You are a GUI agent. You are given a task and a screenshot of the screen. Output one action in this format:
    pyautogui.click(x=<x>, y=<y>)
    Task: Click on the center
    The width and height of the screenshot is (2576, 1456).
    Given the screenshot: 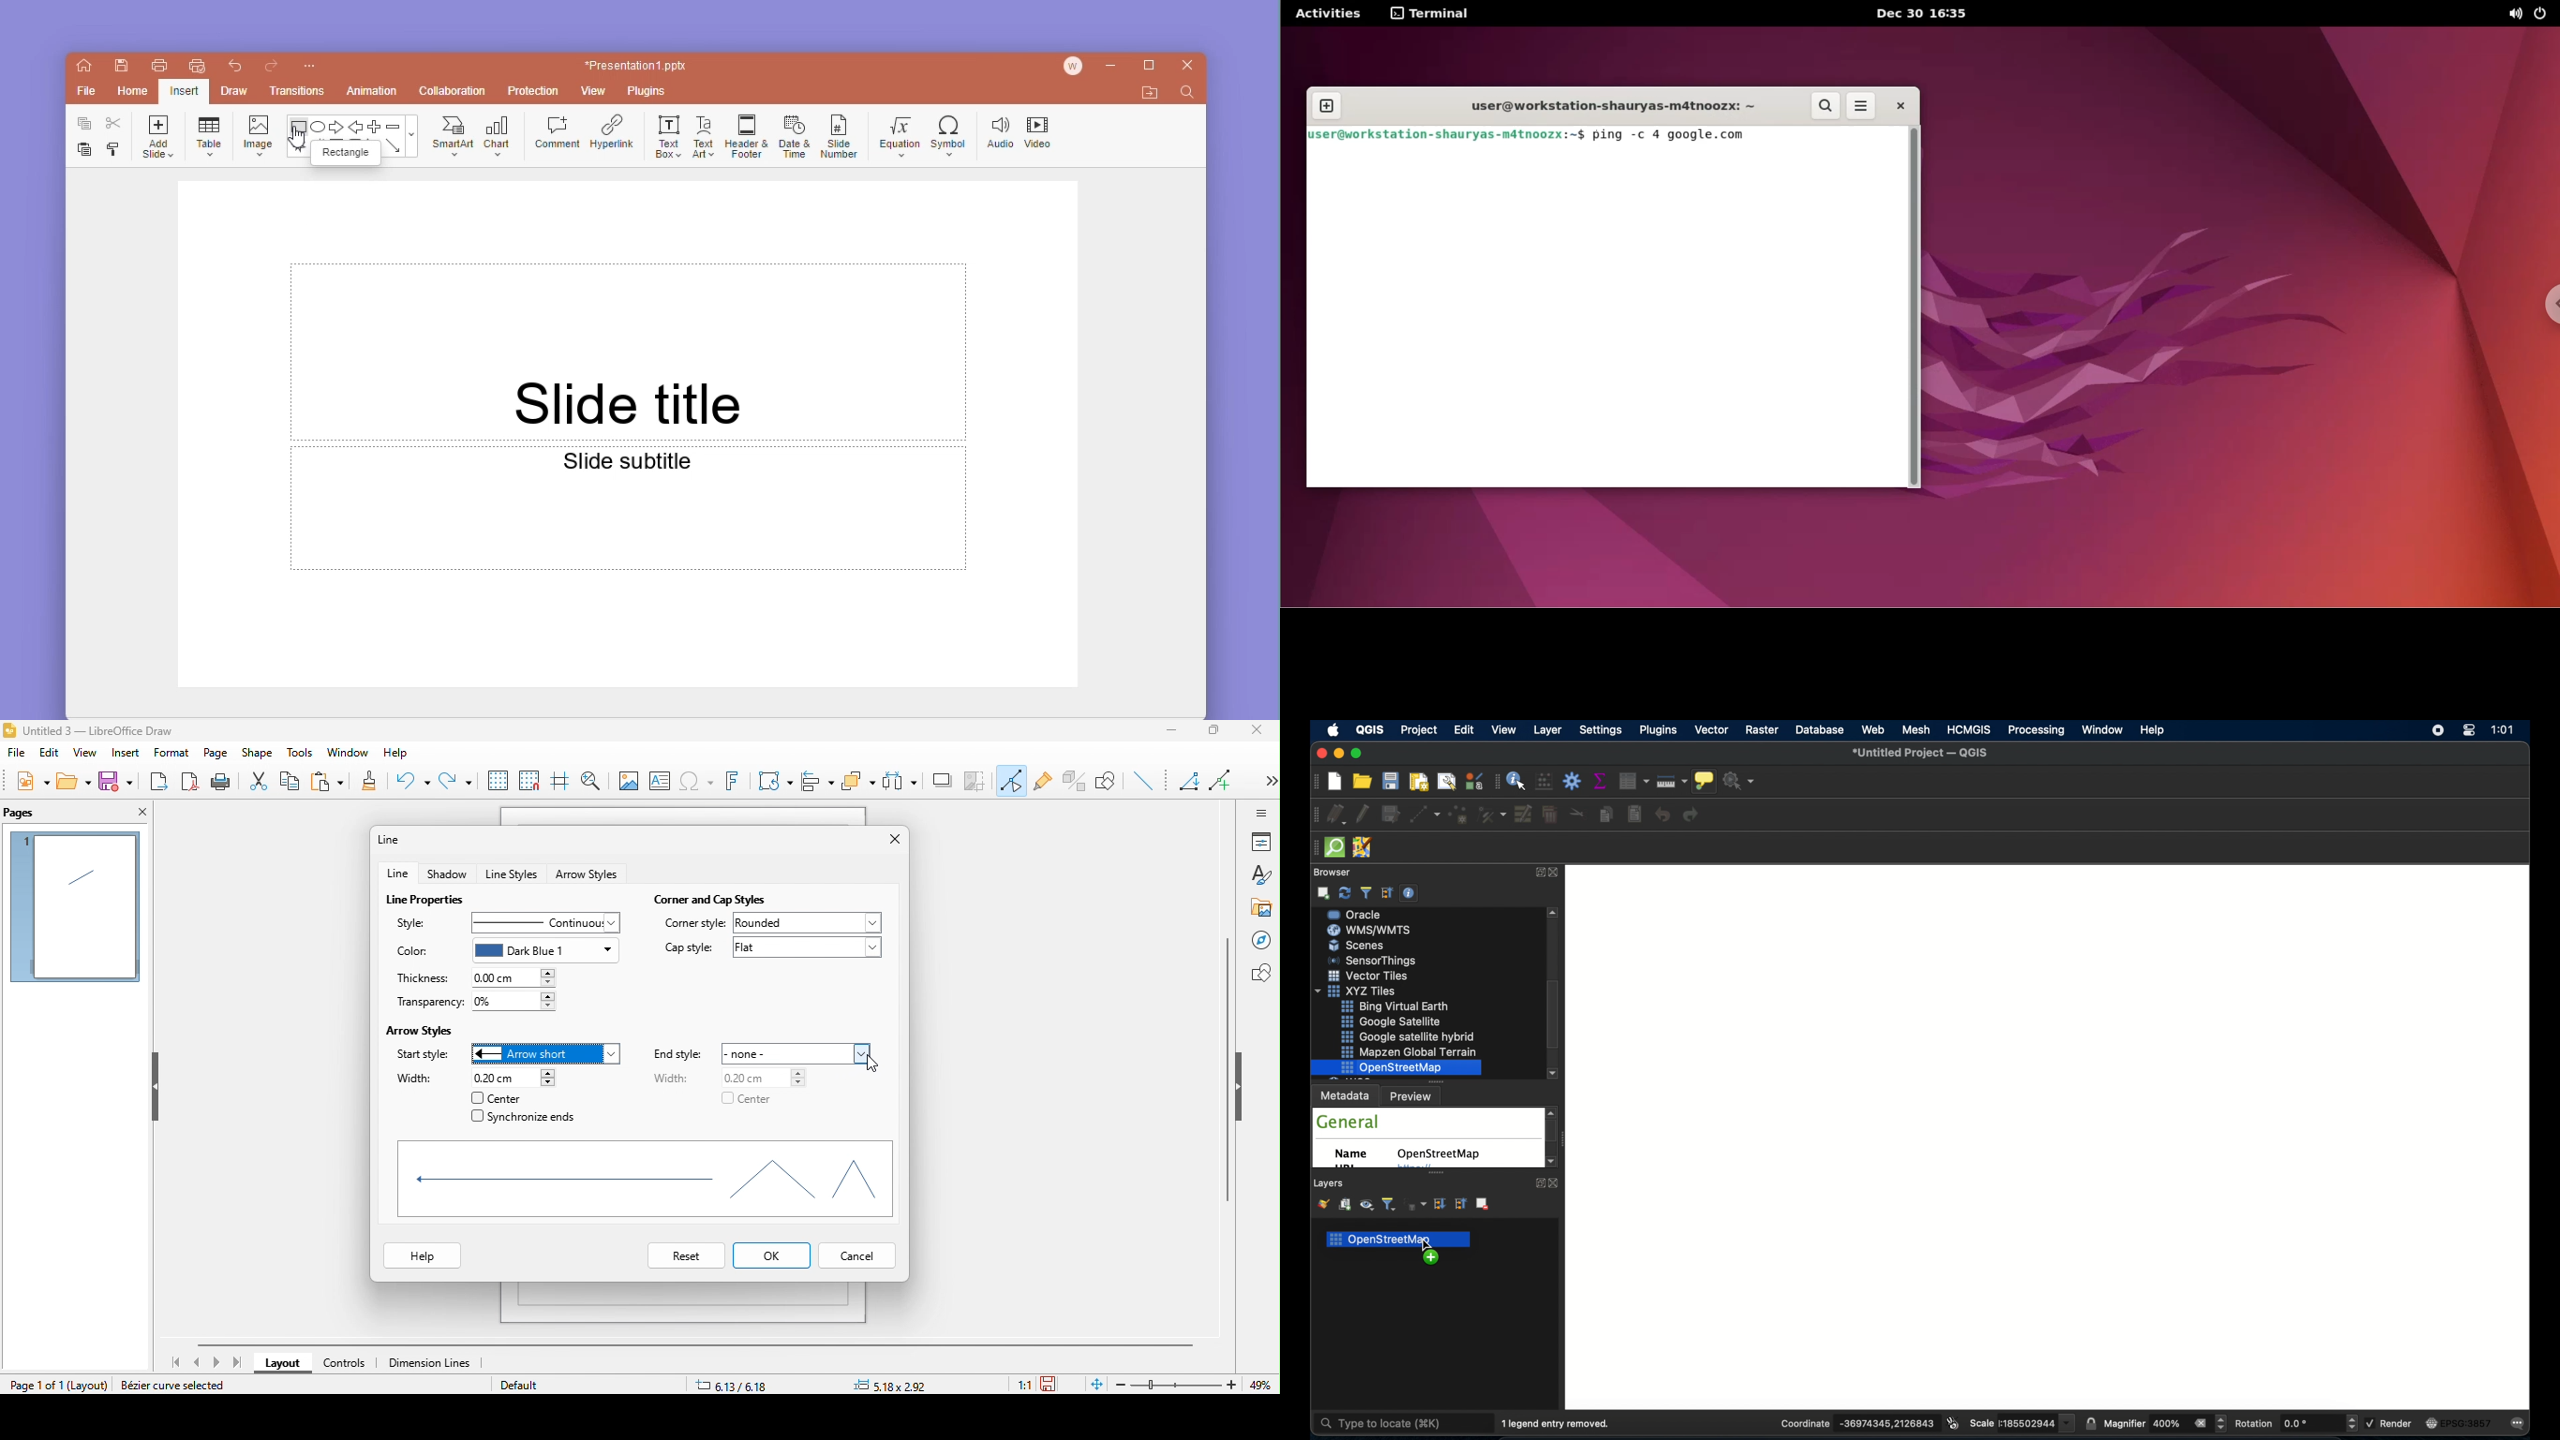 What is the action you would take?
    pyautogui.click(x=499, y=1100)
    